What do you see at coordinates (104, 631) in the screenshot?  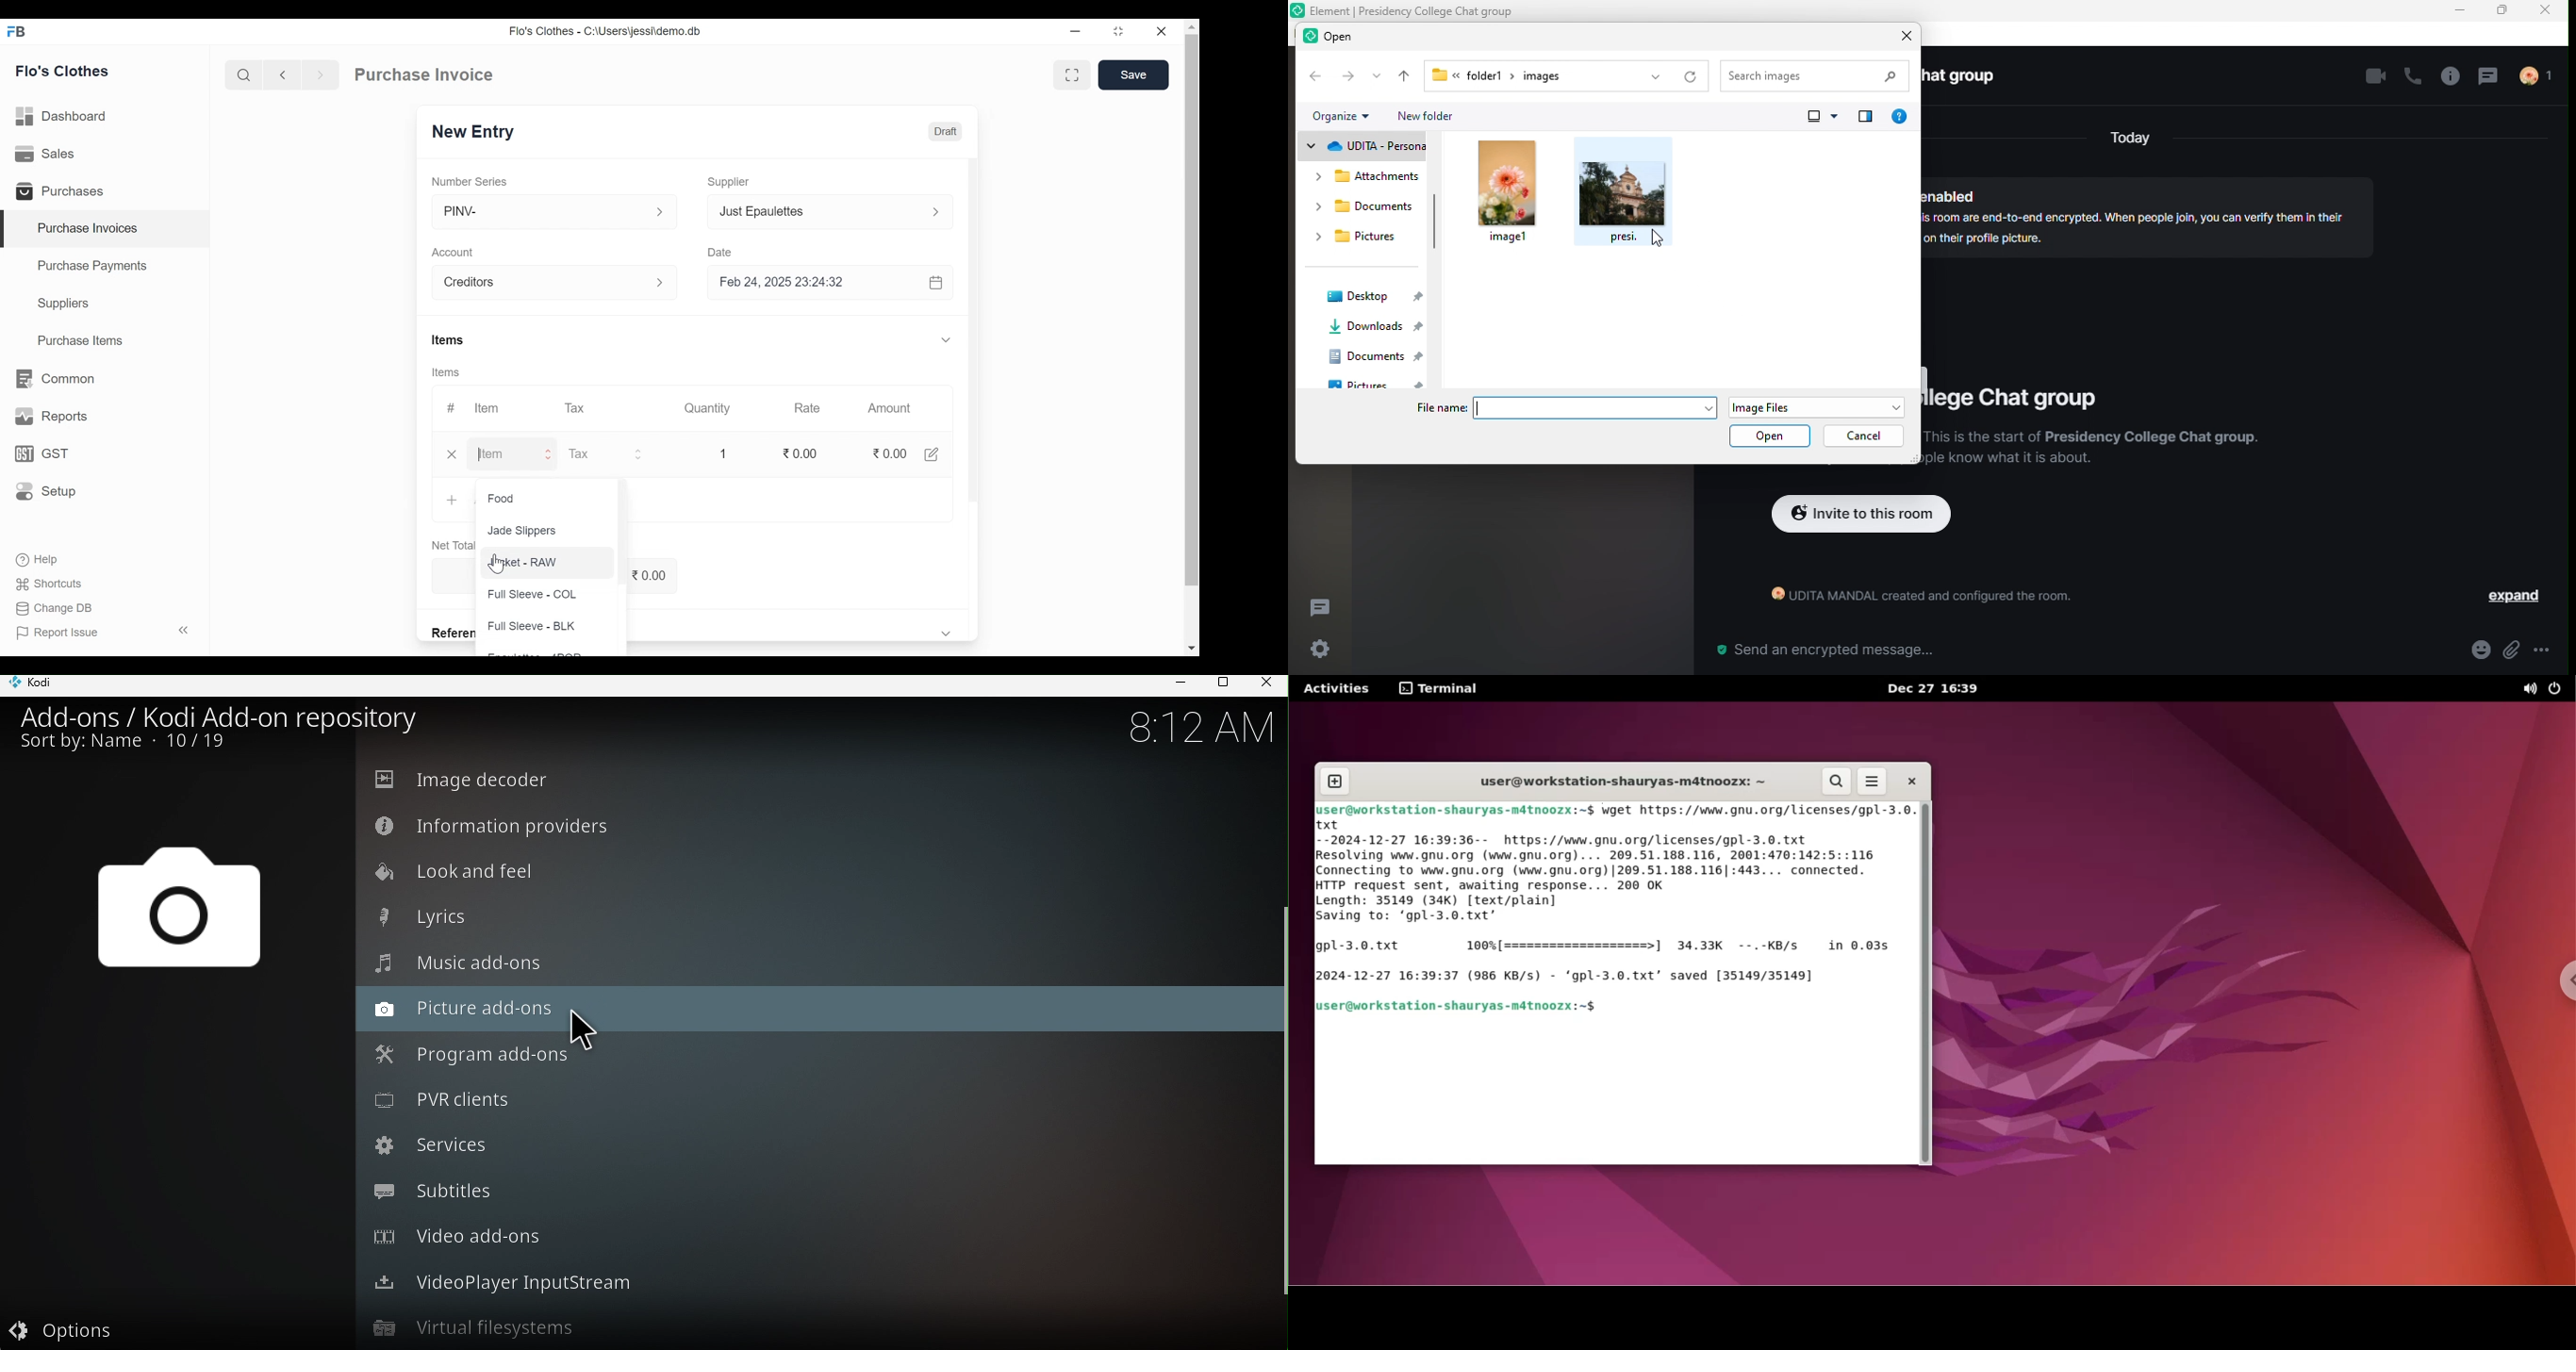 I see `Report Issue` at bounding box center [104, 631].